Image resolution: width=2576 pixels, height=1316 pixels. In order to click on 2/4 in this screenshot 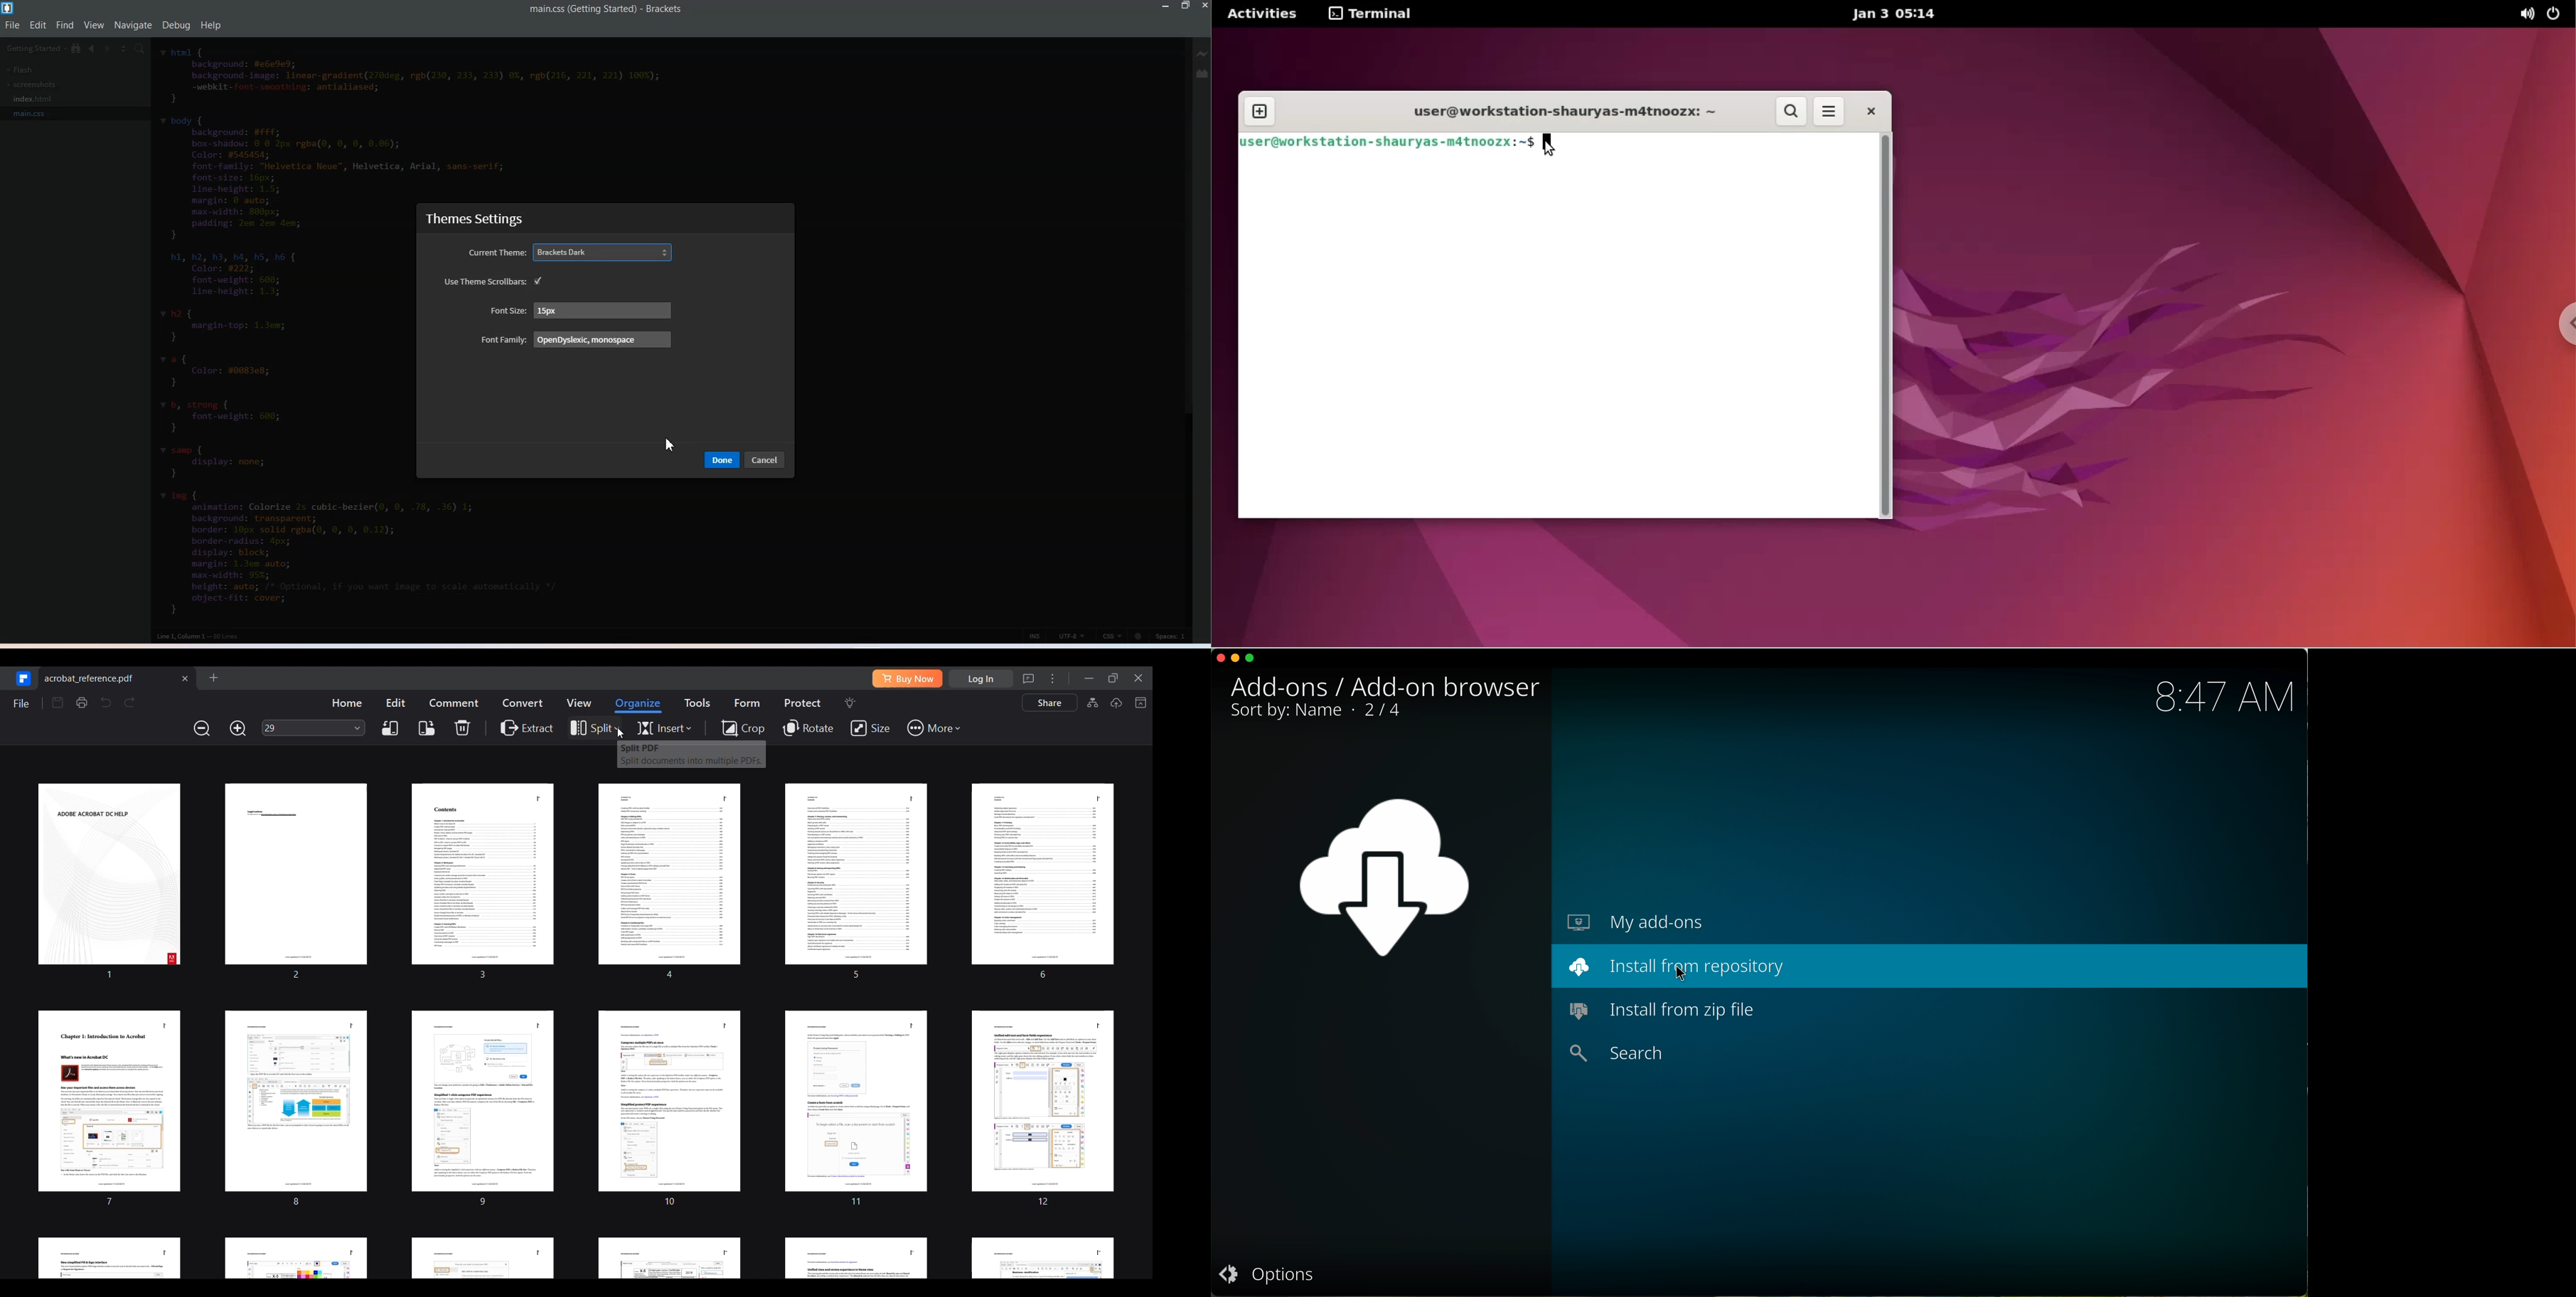, I will do `click(1375, 712)`.